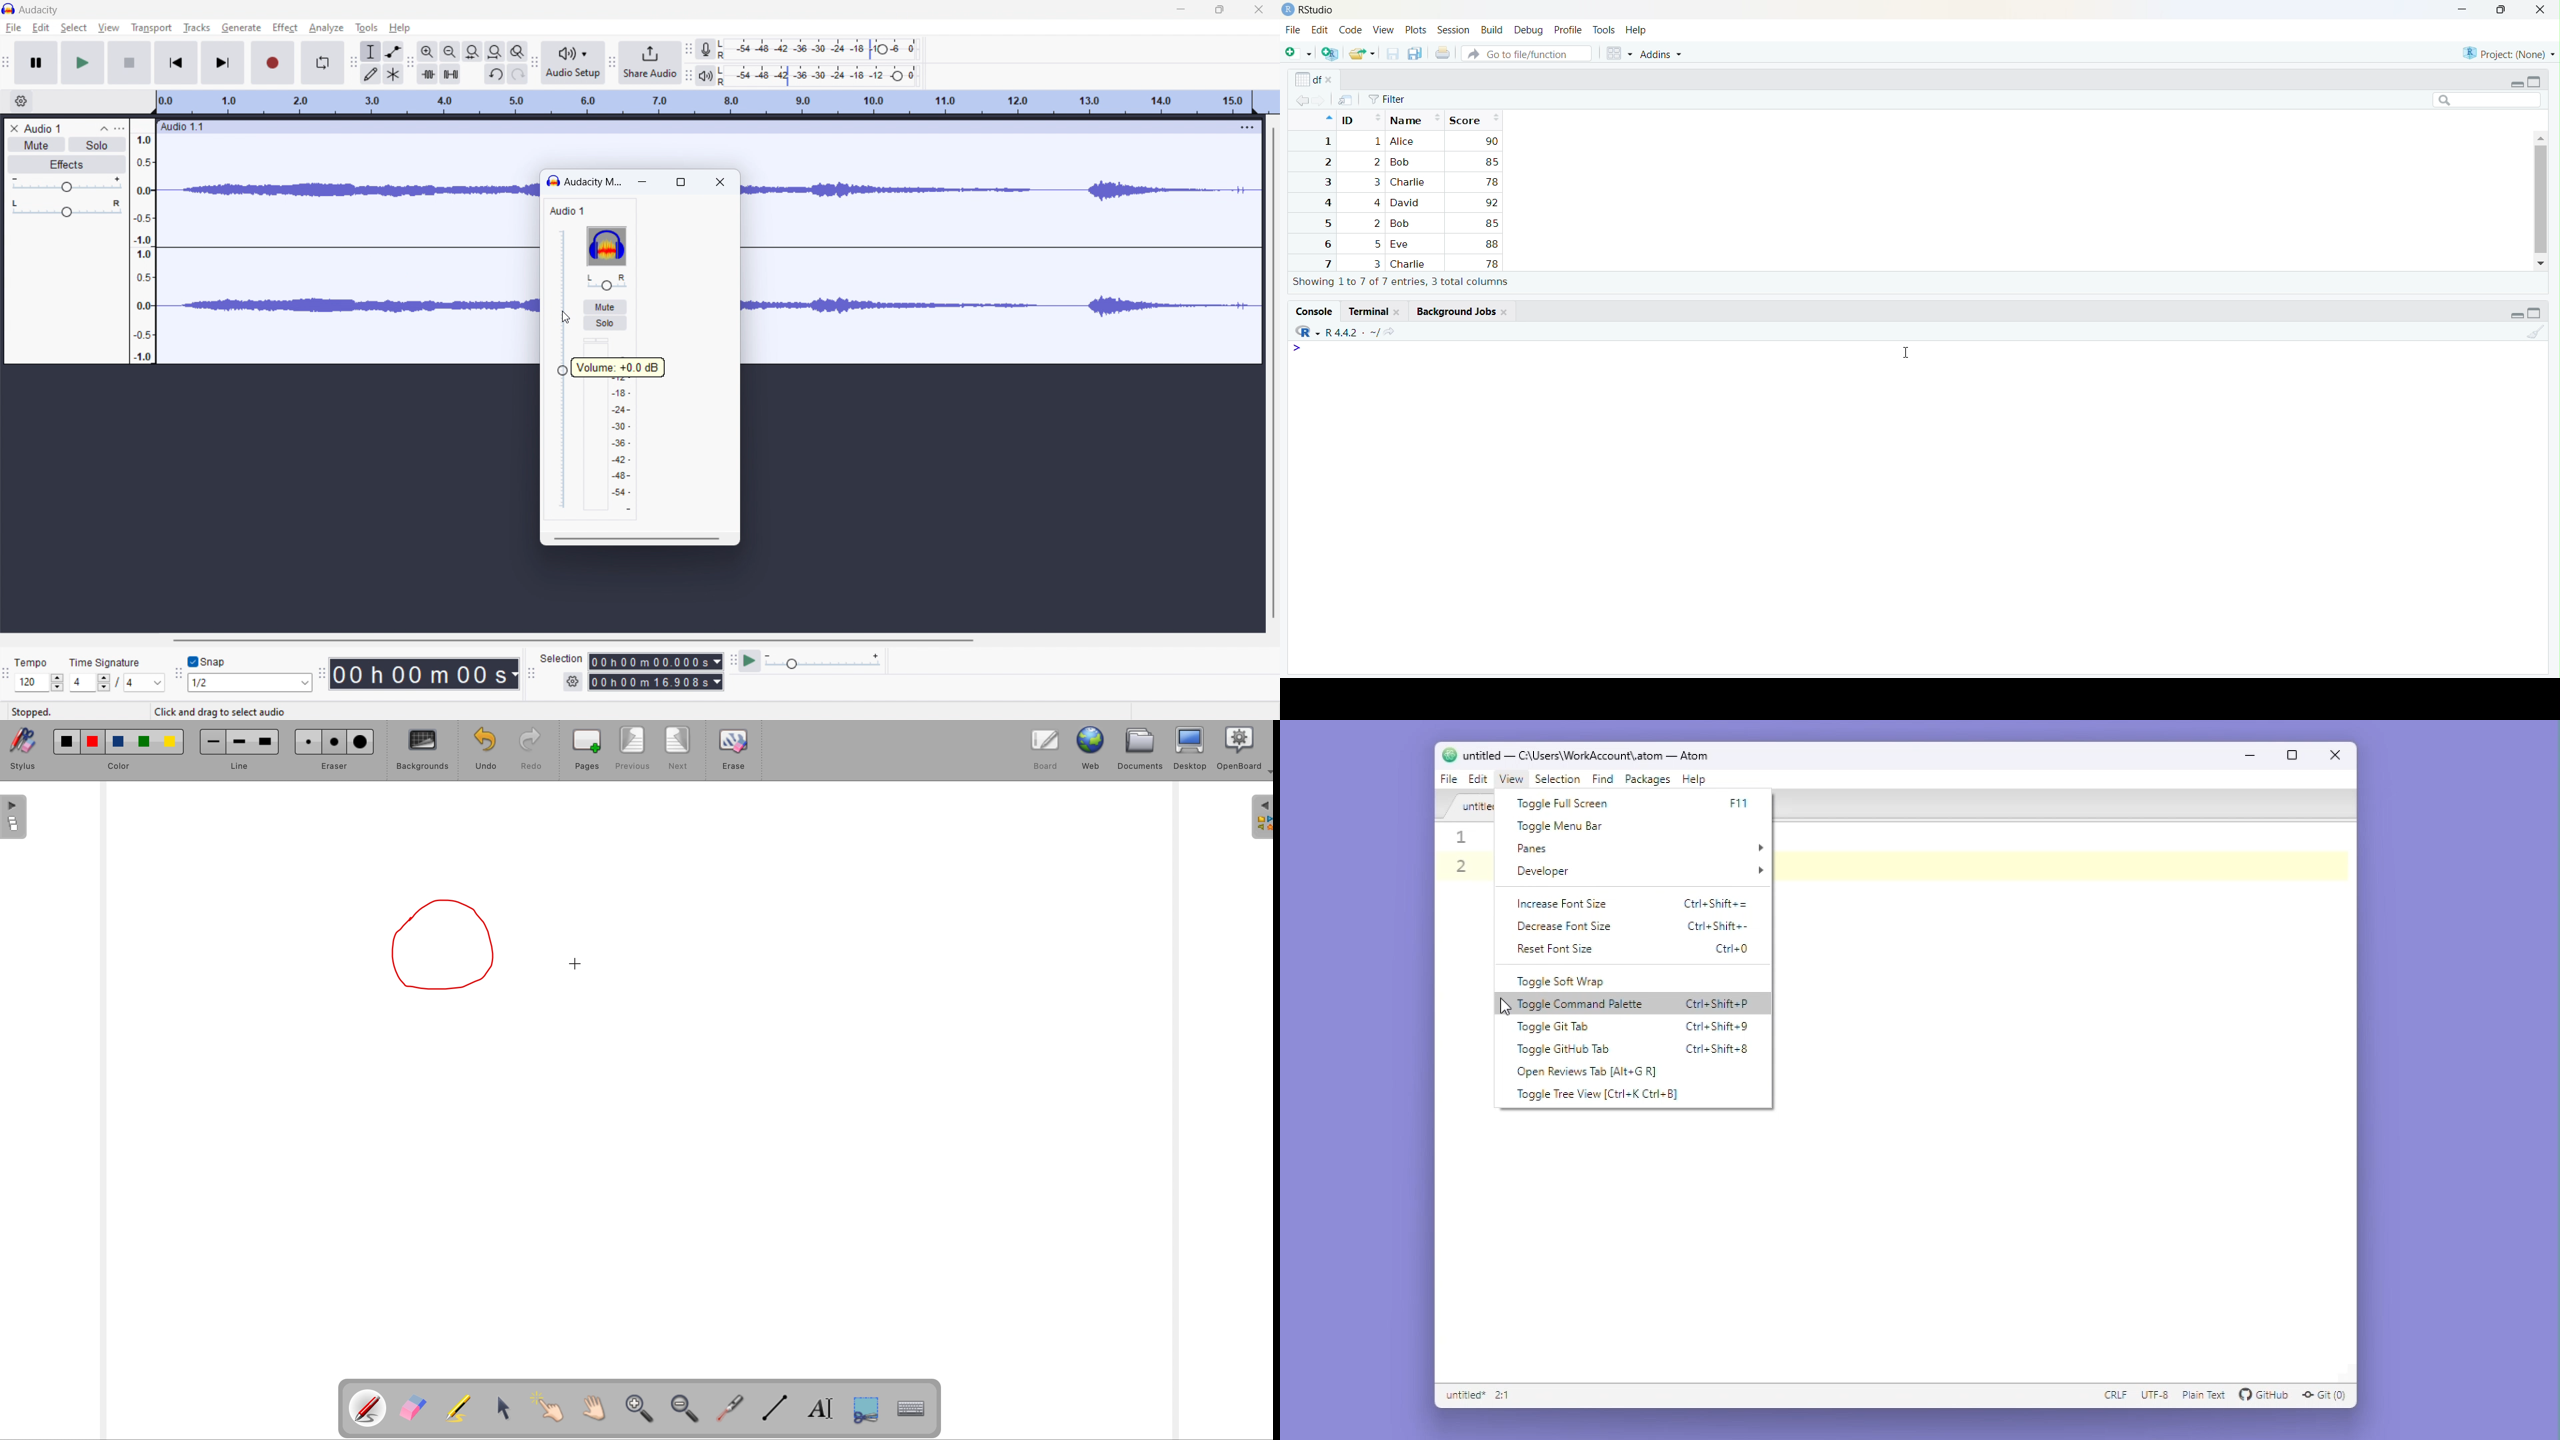 The width and height of the screenshot is (2576, 1456). Describe the element at coordinates (285, 27) in the screenshot. I see `effect` at that location.